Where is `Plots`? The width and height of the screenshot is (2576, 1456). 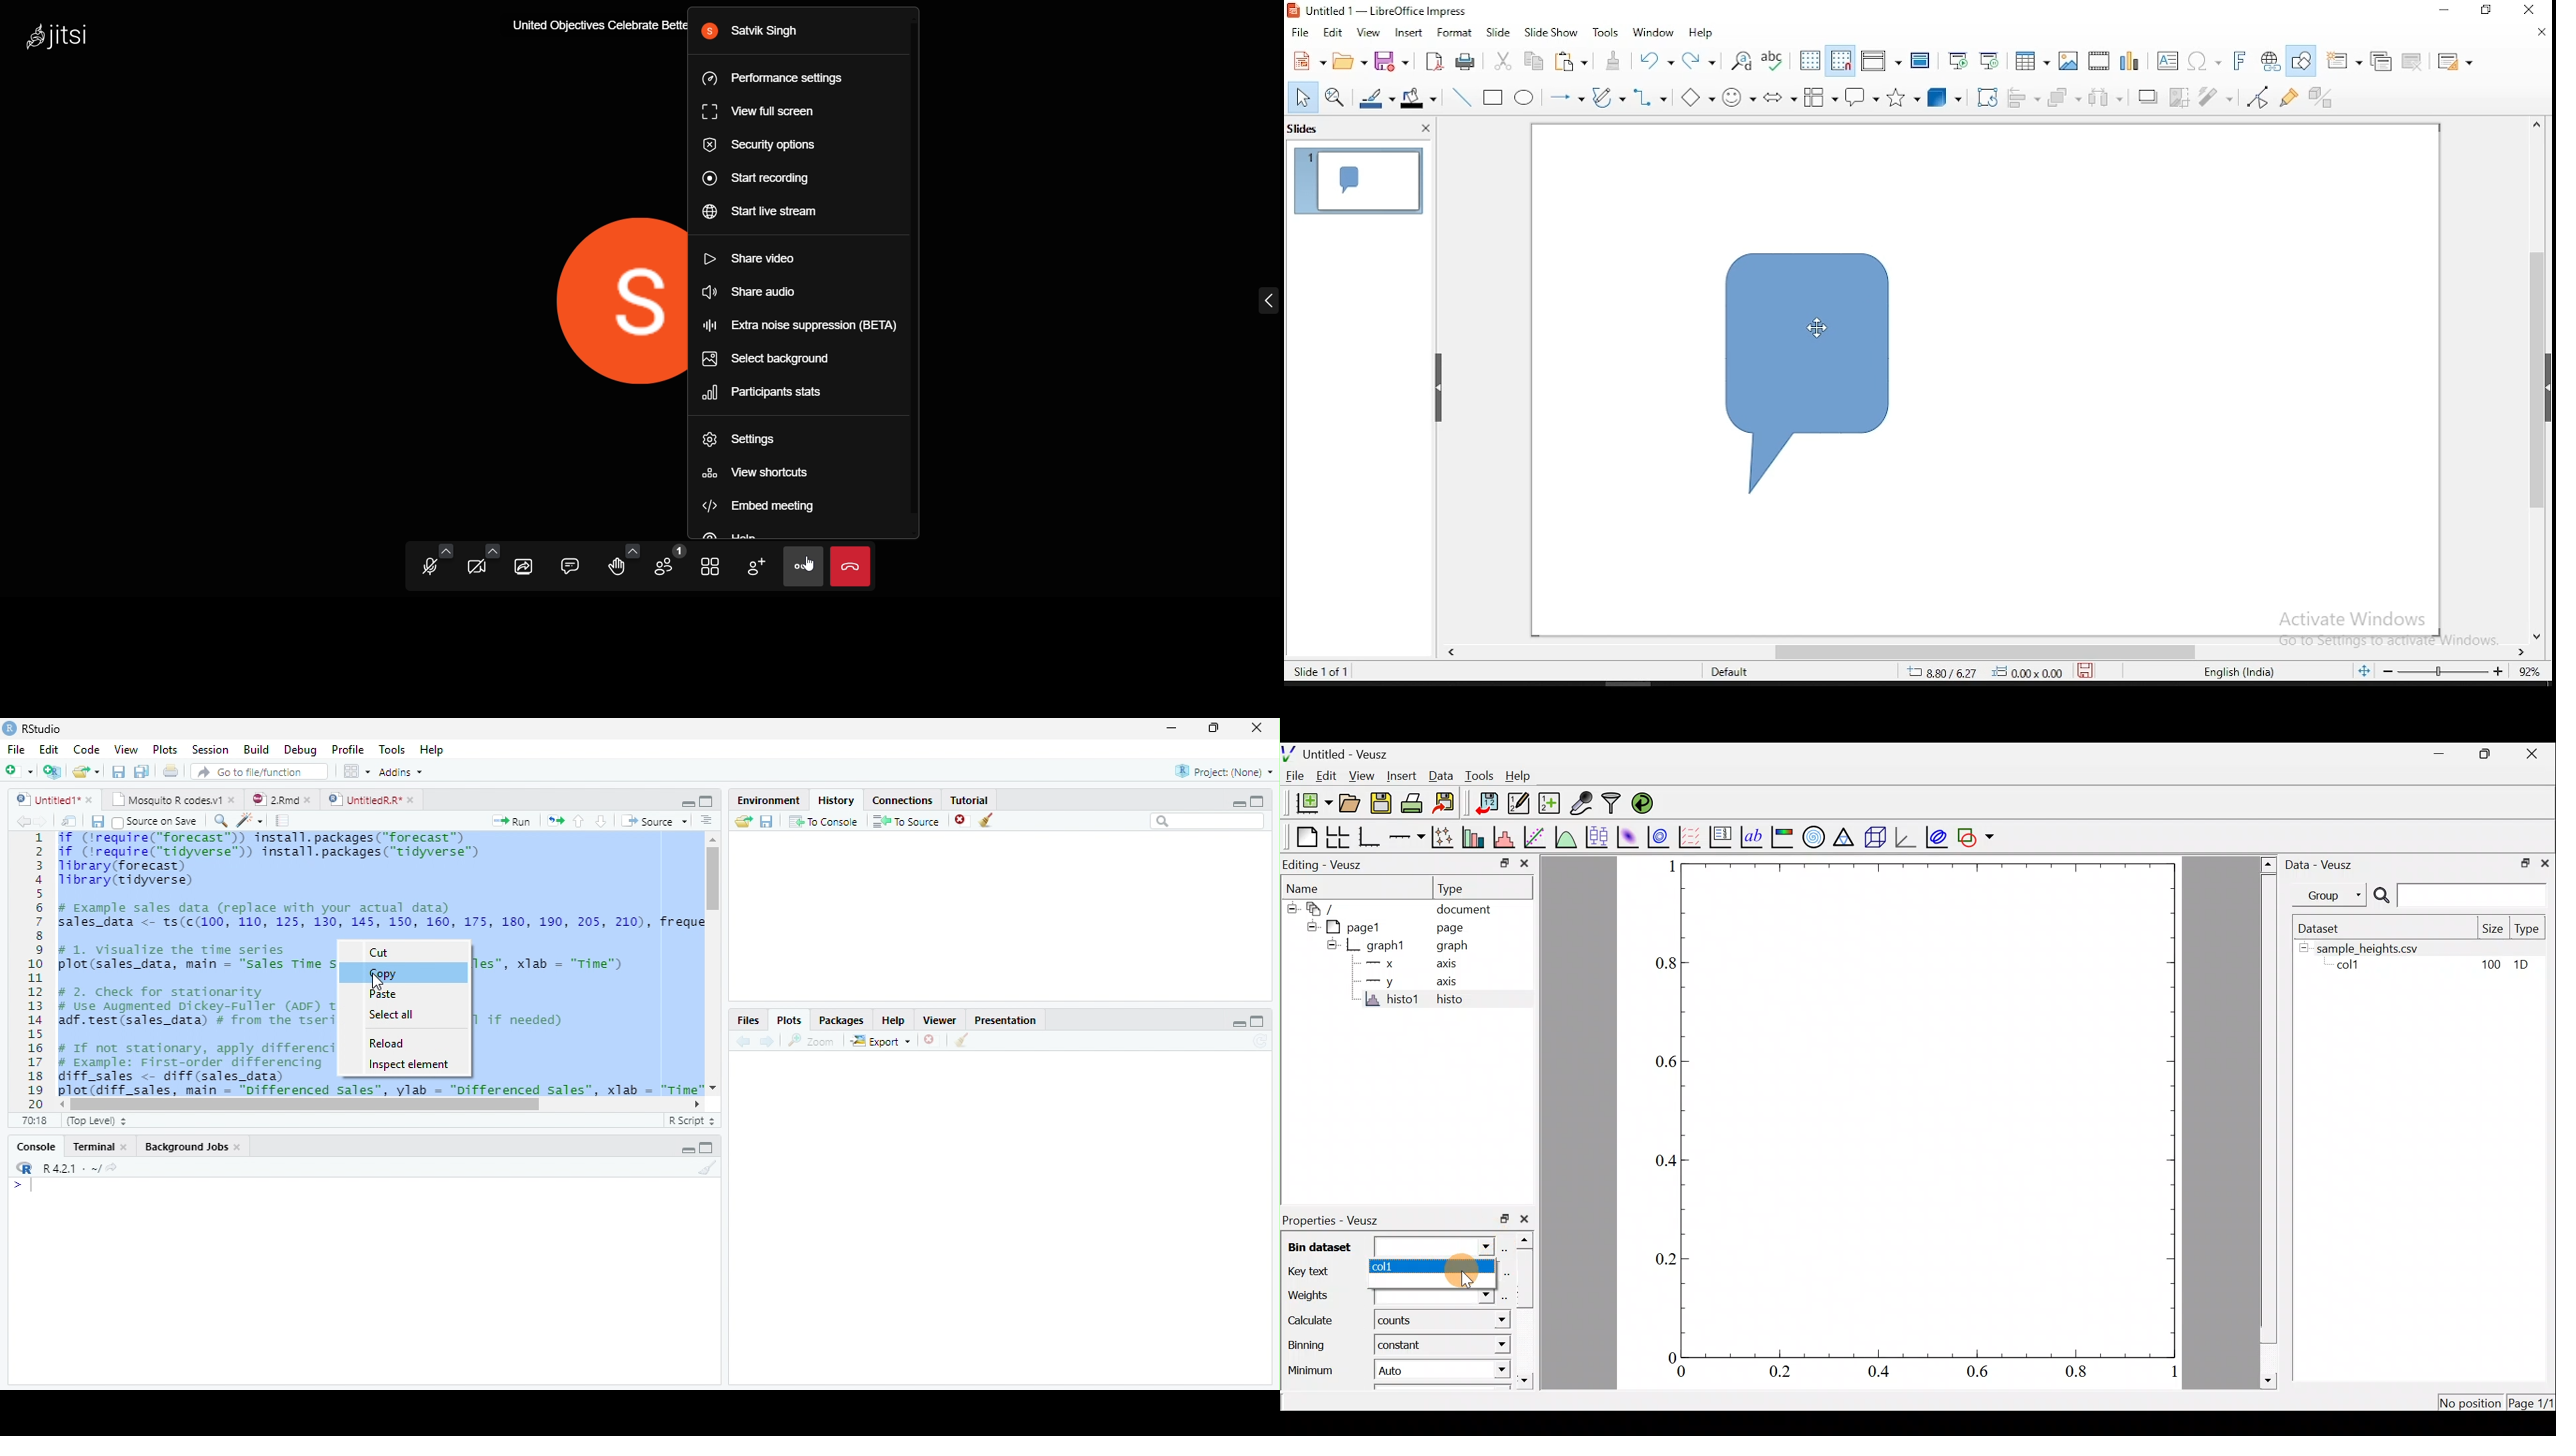
Plots is located at coordinates (790, 1021).